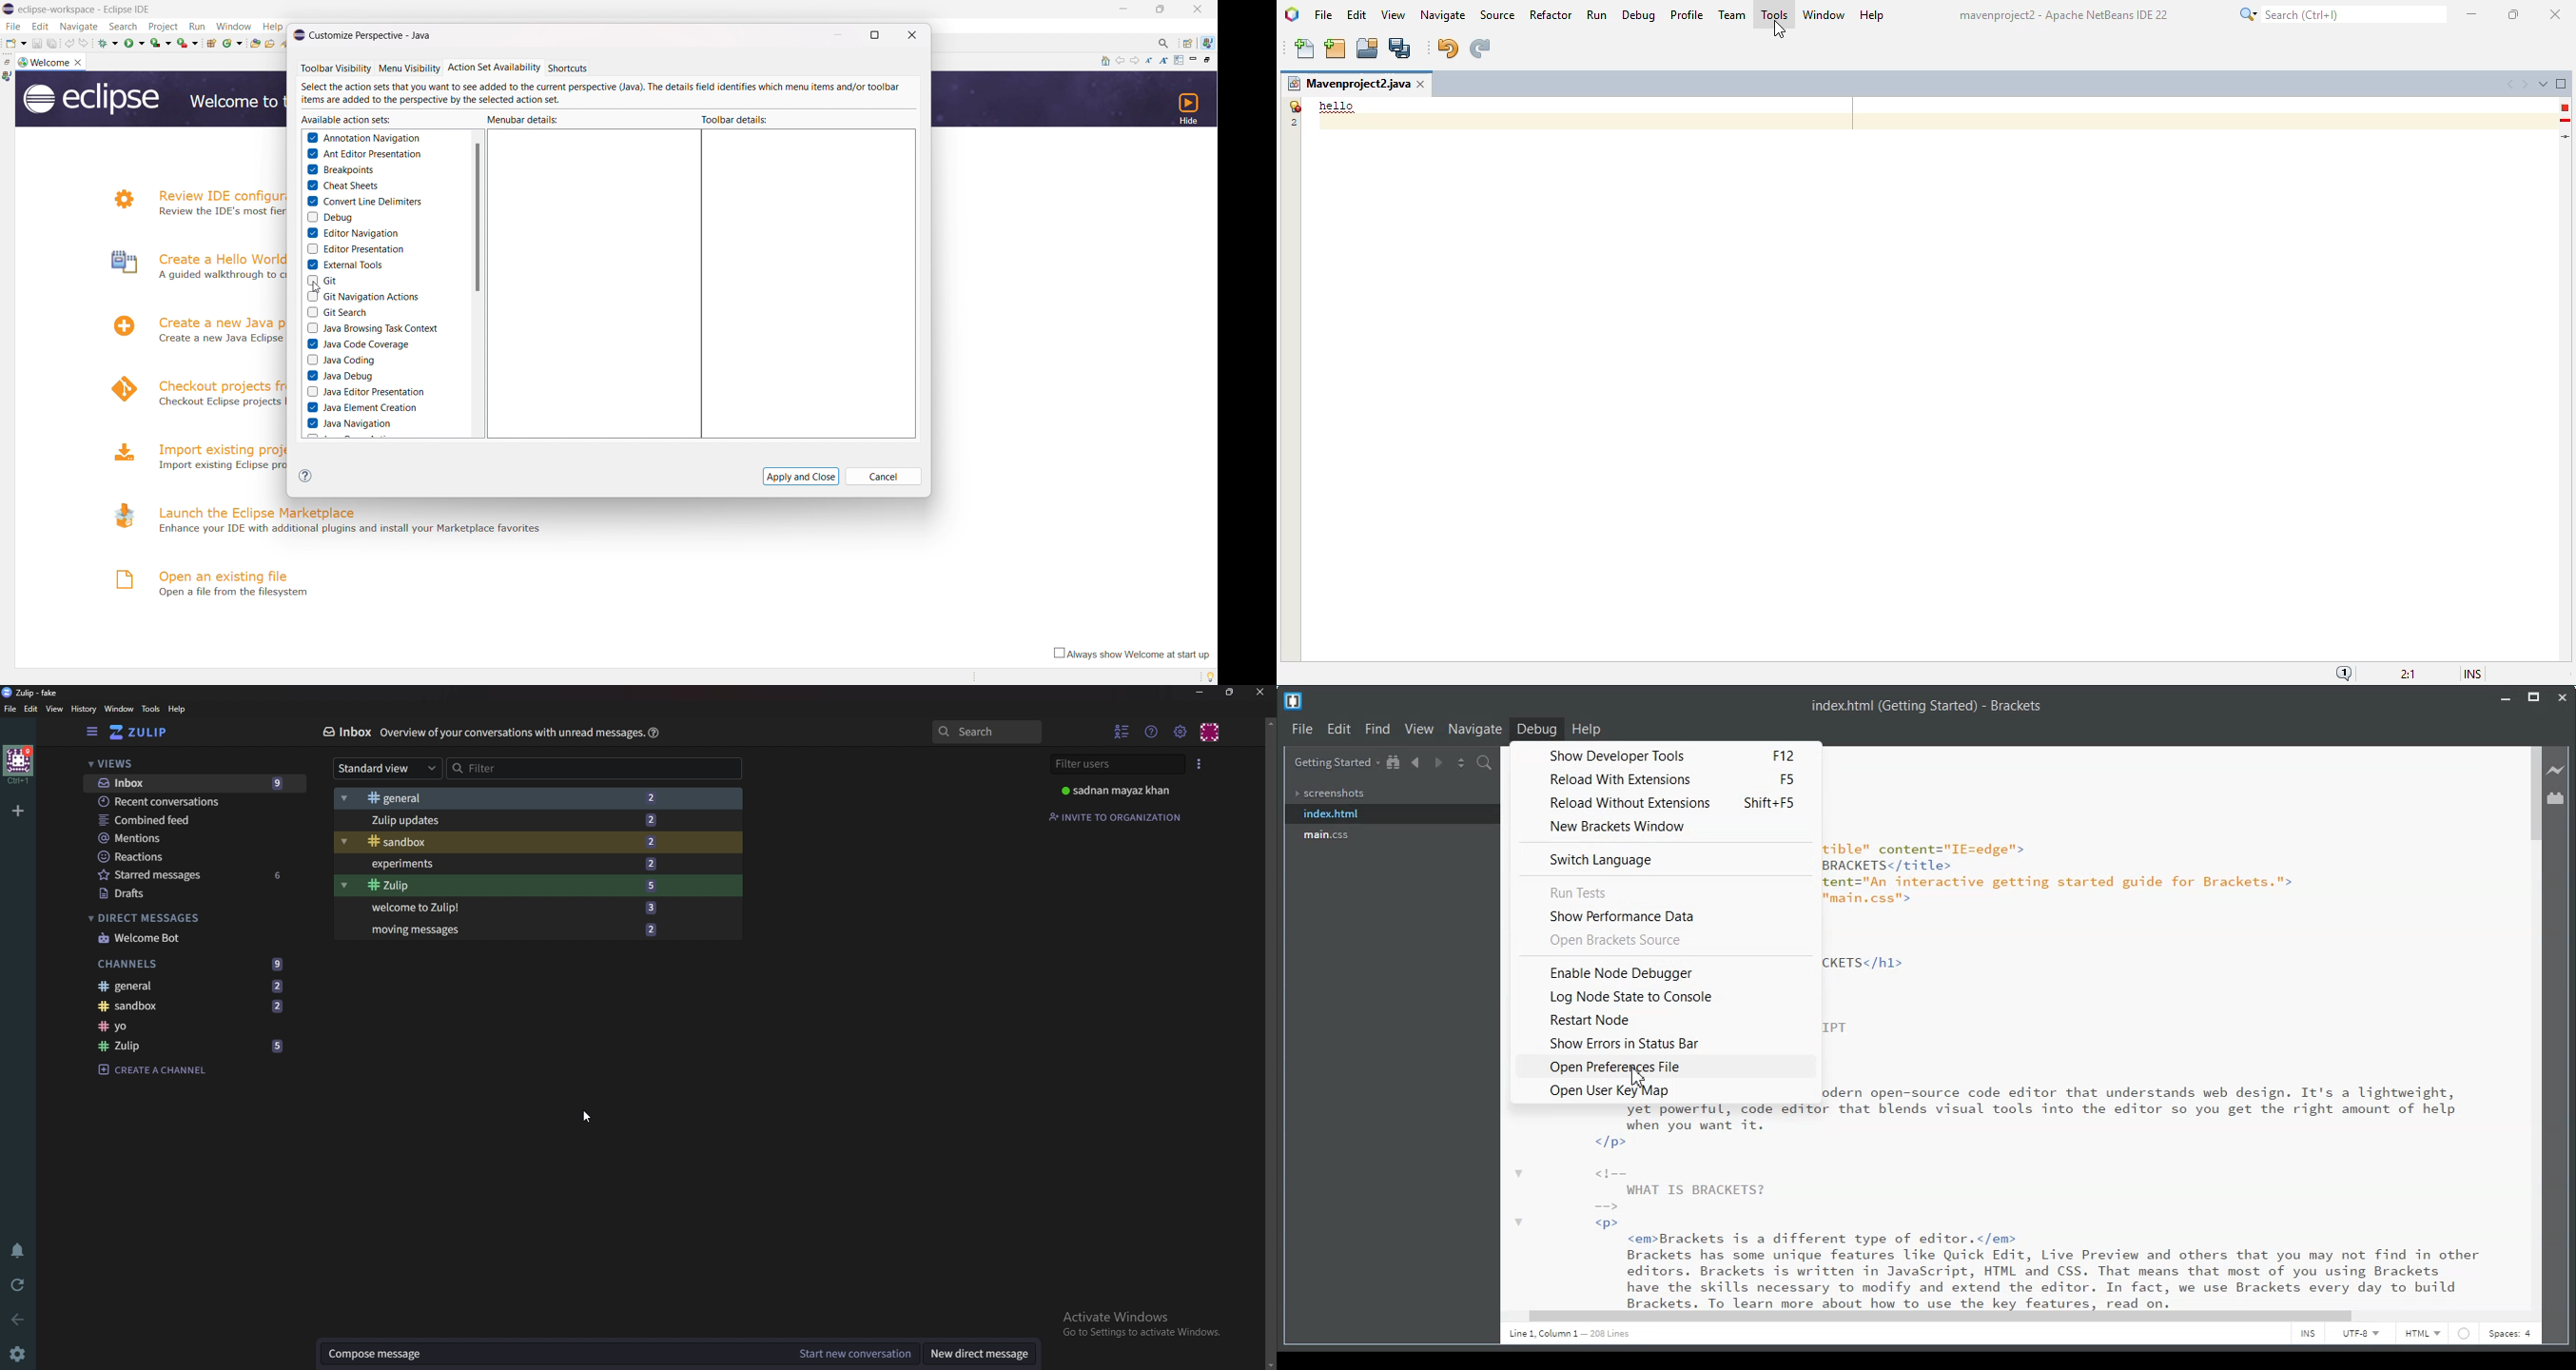 Image resolution: width=2576 pixels, height=1372 pixels. What do you see at coordinates (1340, 729) in the screenshot?
I see `Edit` at bounding box center [1340, 729].